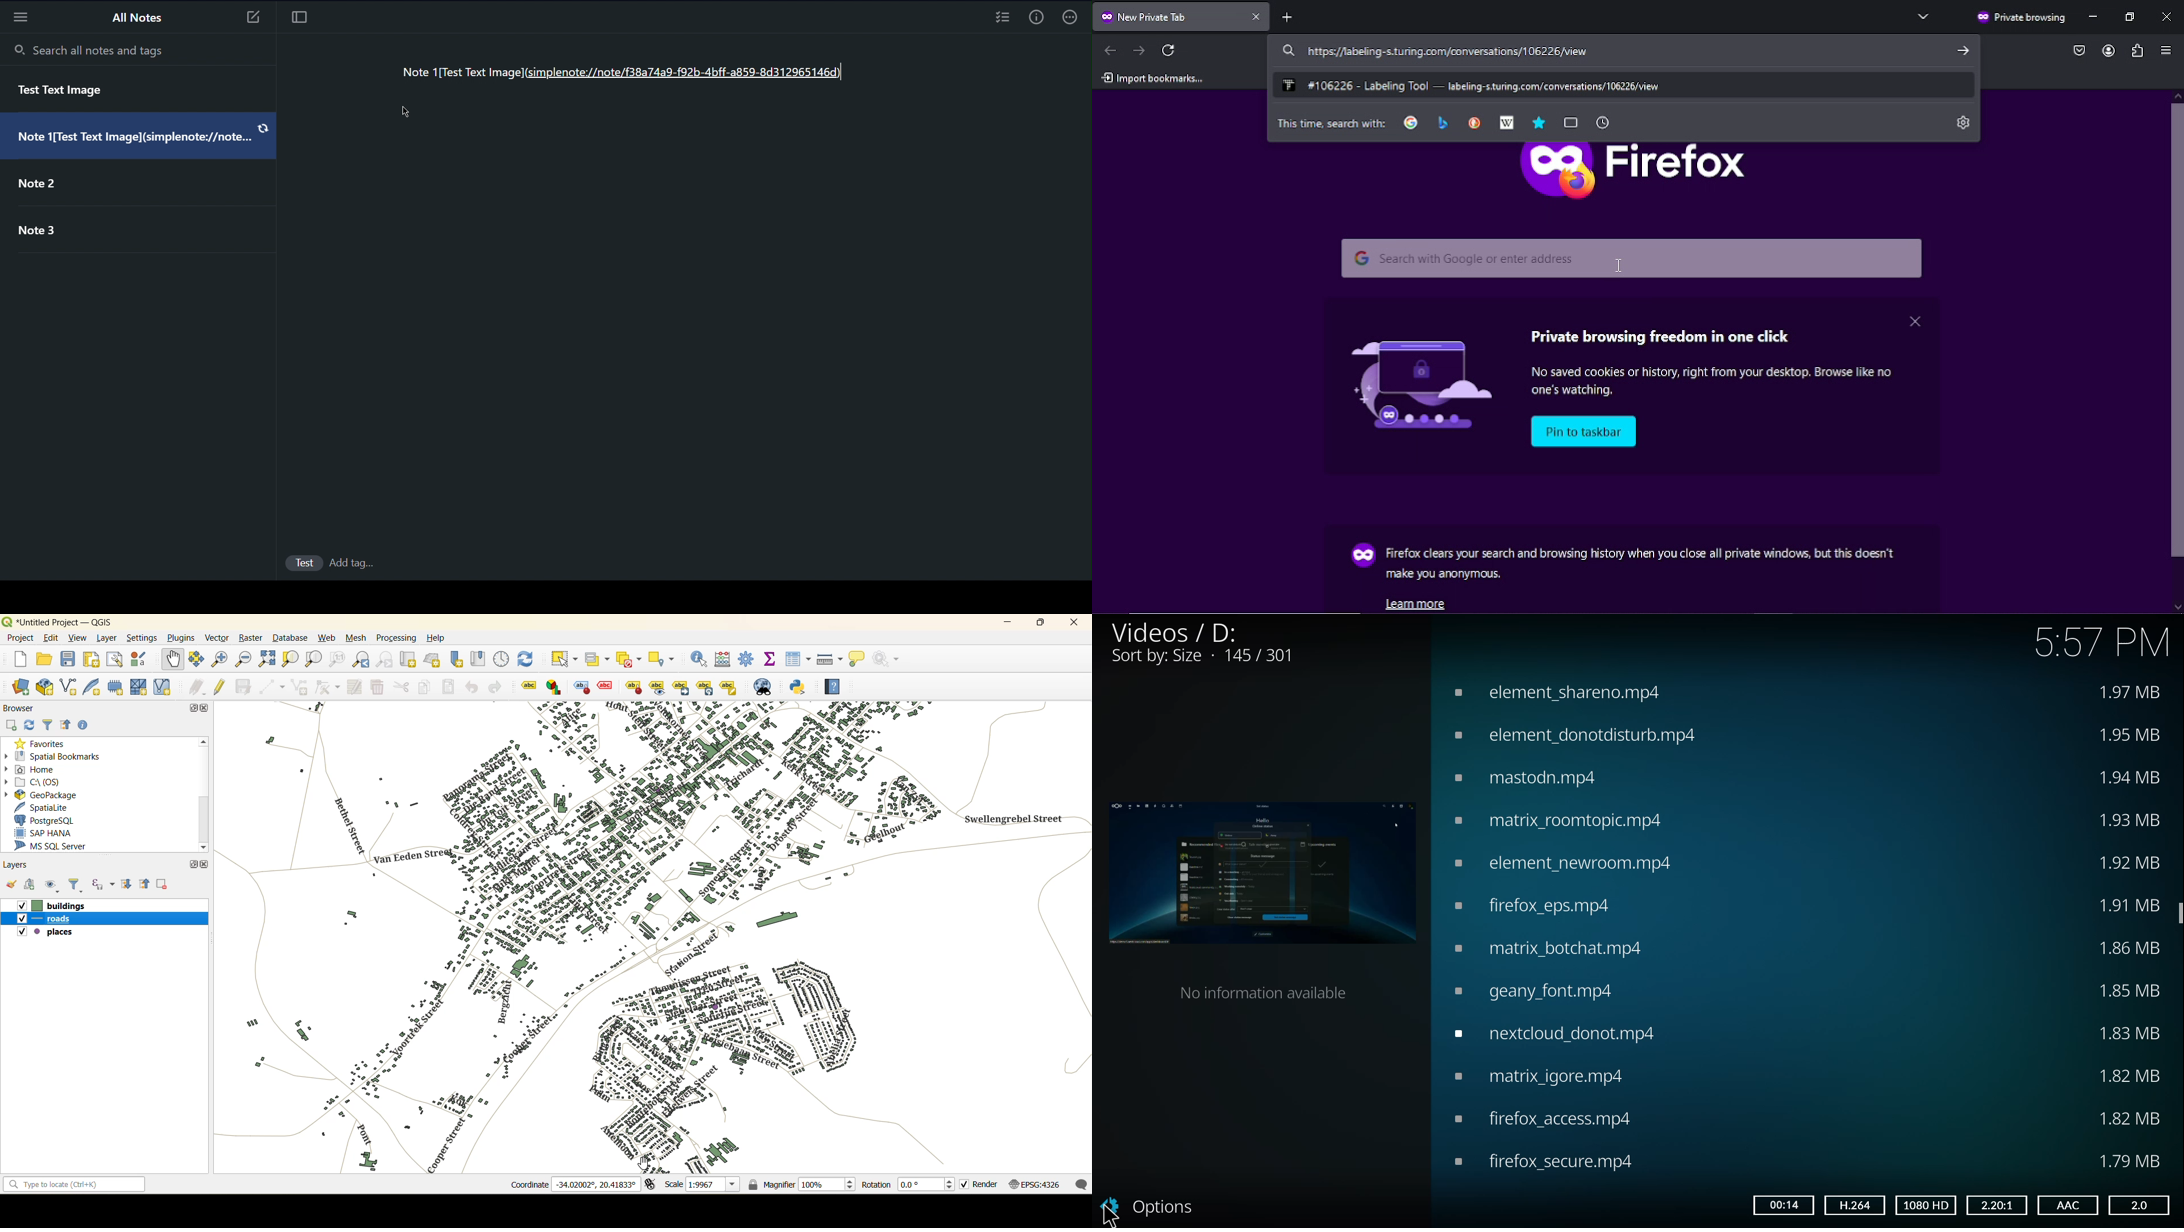  I want to click on size, so click(2130, 1077).